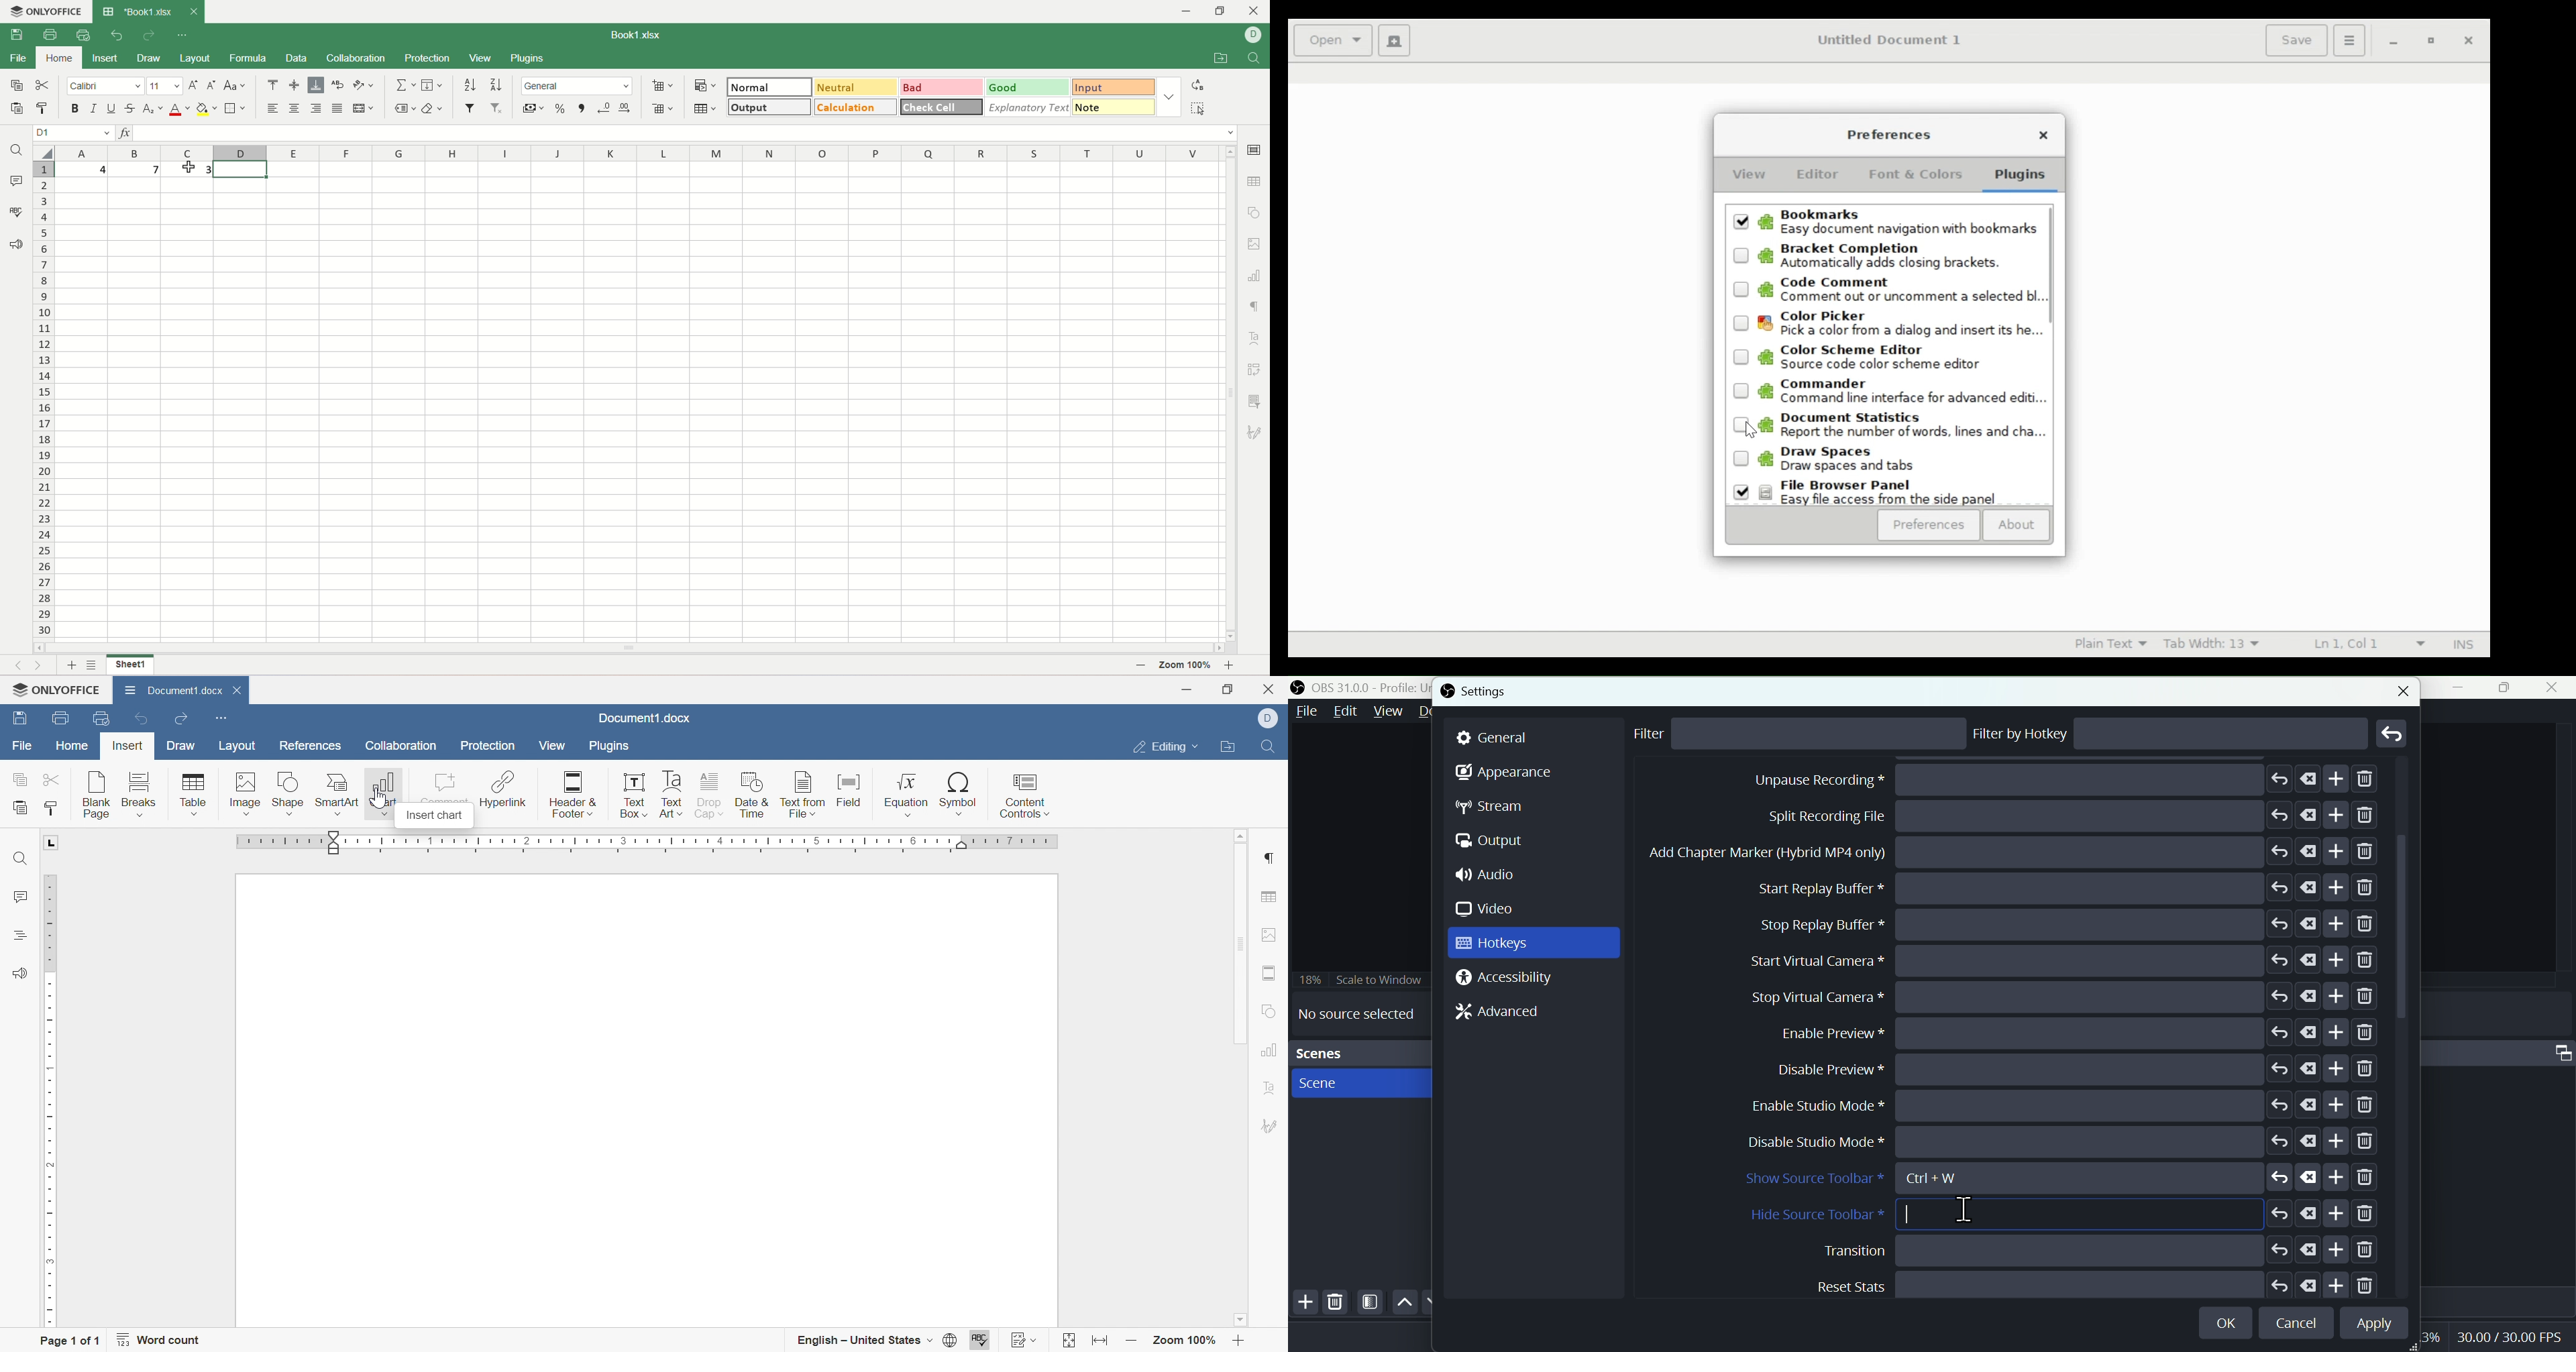 This screenshot has height=1372, width=2576. What do you see at coordinates (1273, 1125) in the screenshot?
I see `Signature settings` at bounding box center [1273, 1125].